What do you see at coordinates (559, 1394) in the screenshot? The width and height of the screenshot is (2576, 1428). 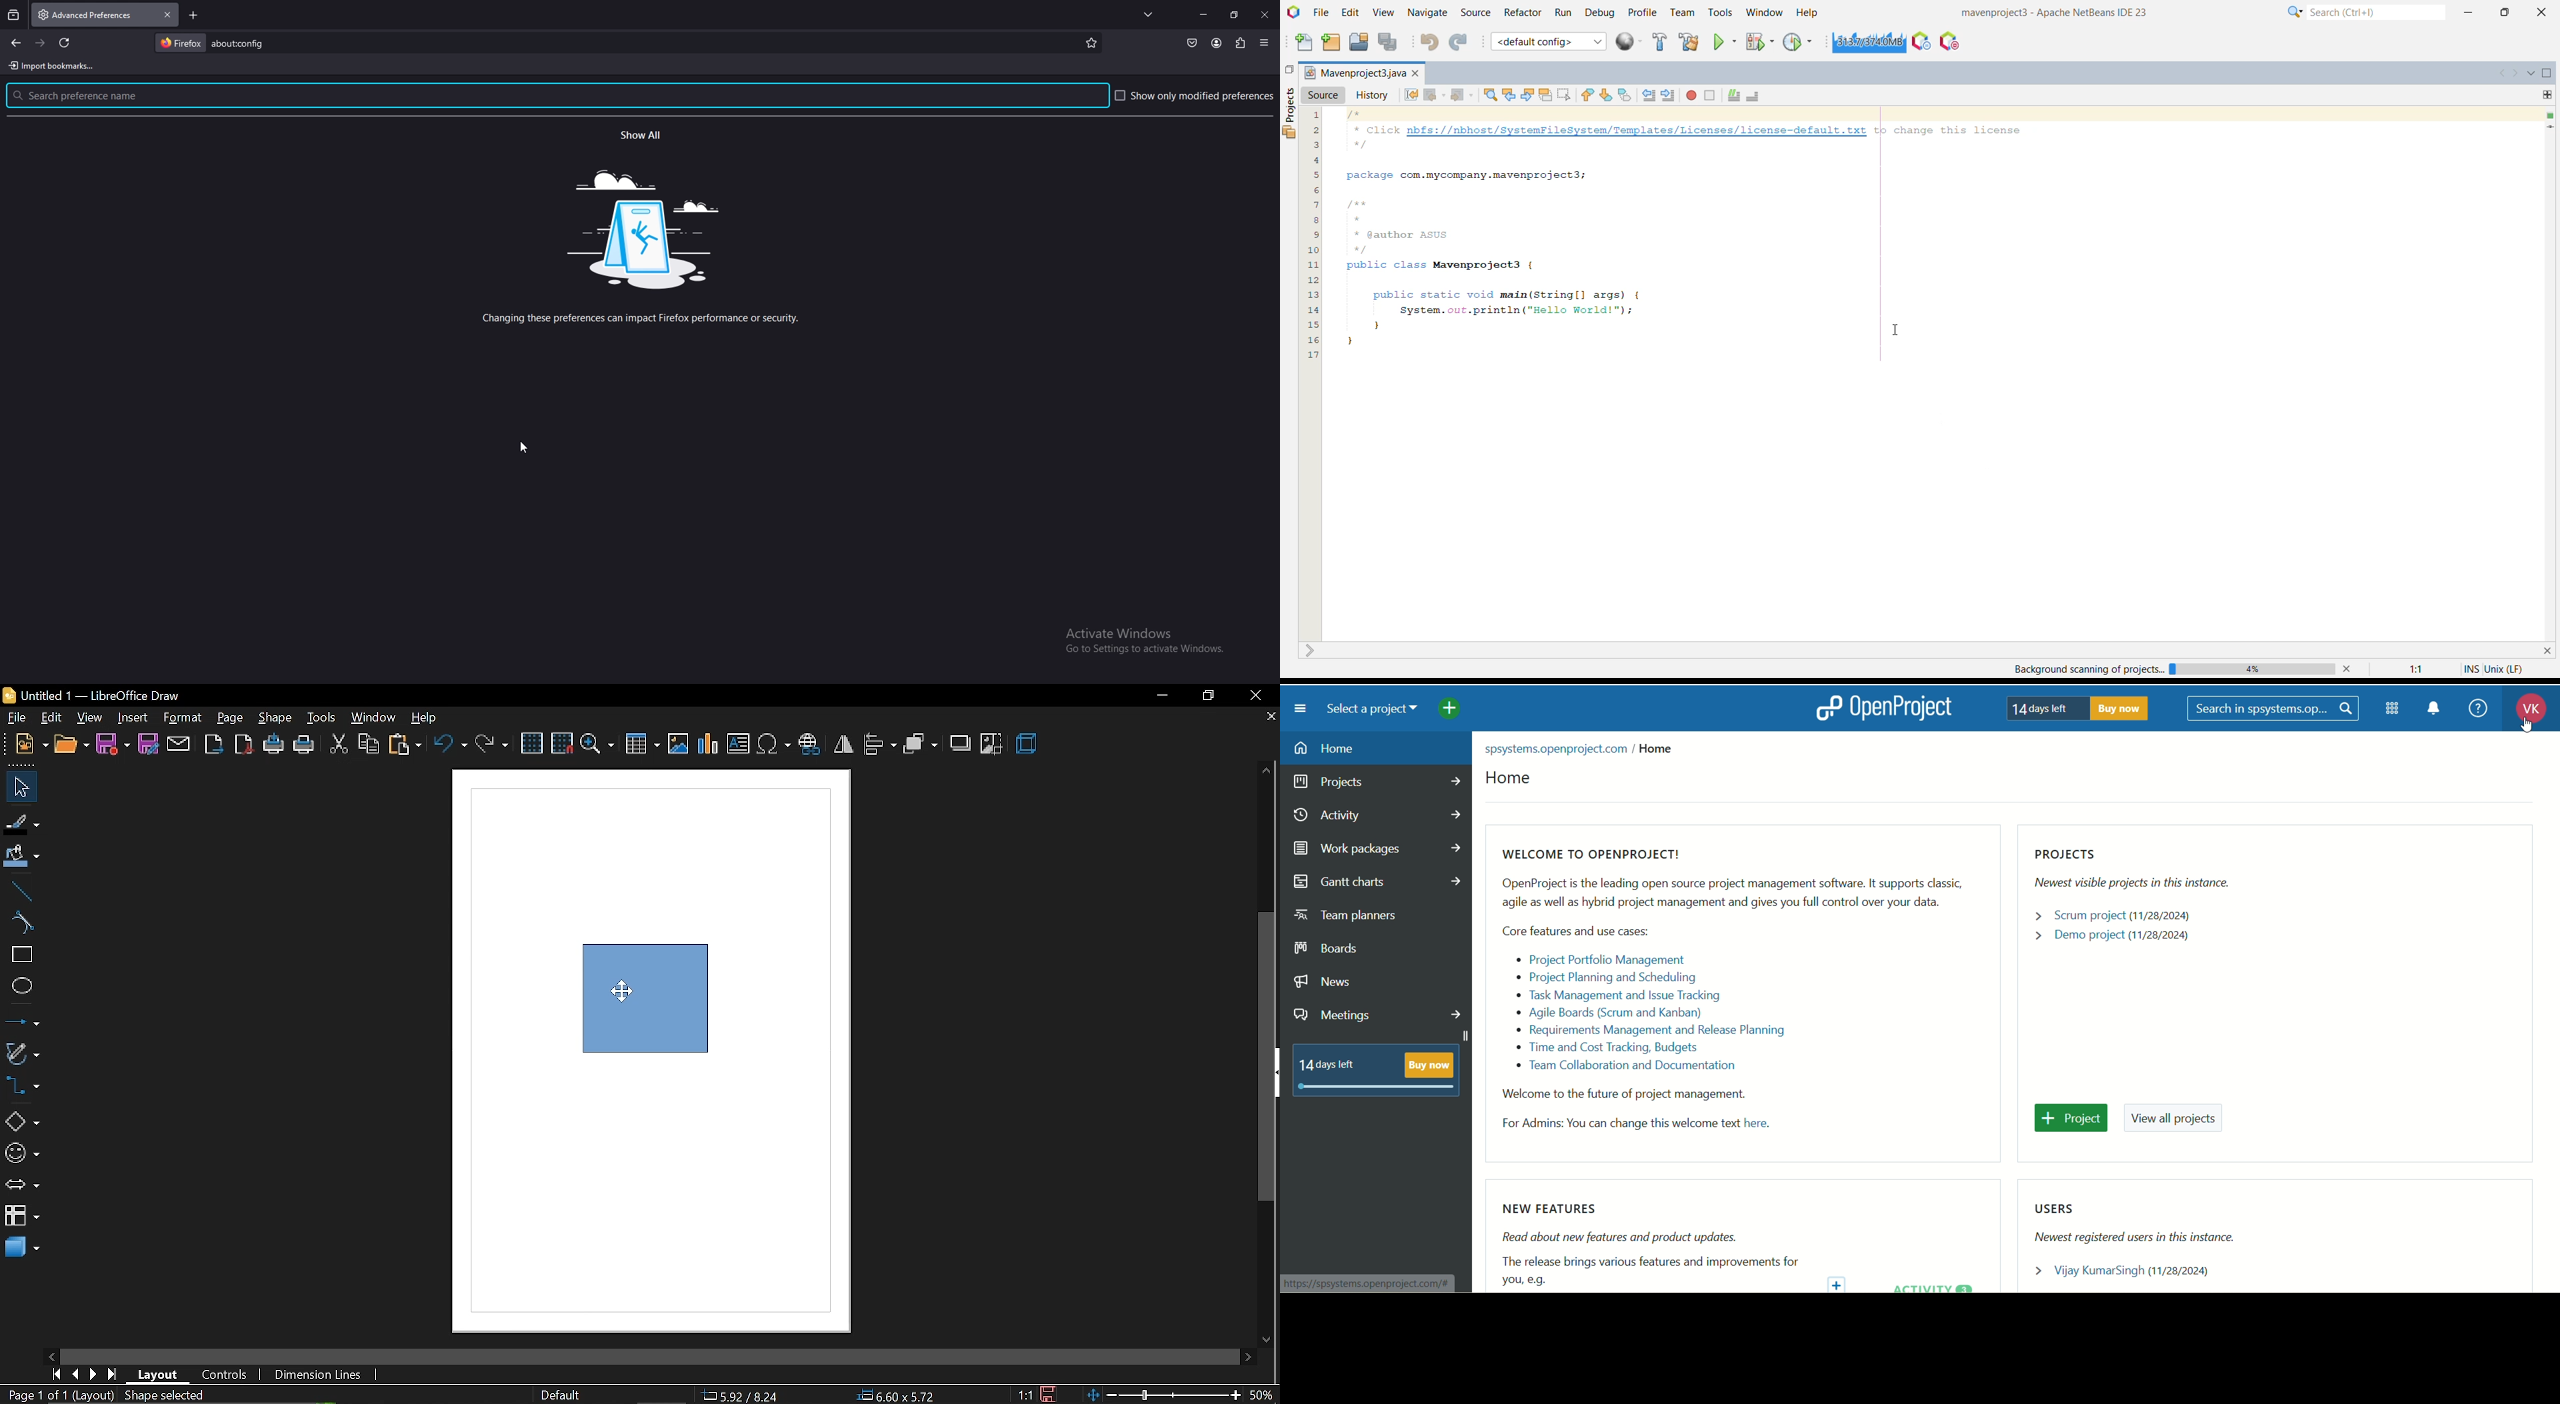 I see `page style` at bounding box center [559, 1394].